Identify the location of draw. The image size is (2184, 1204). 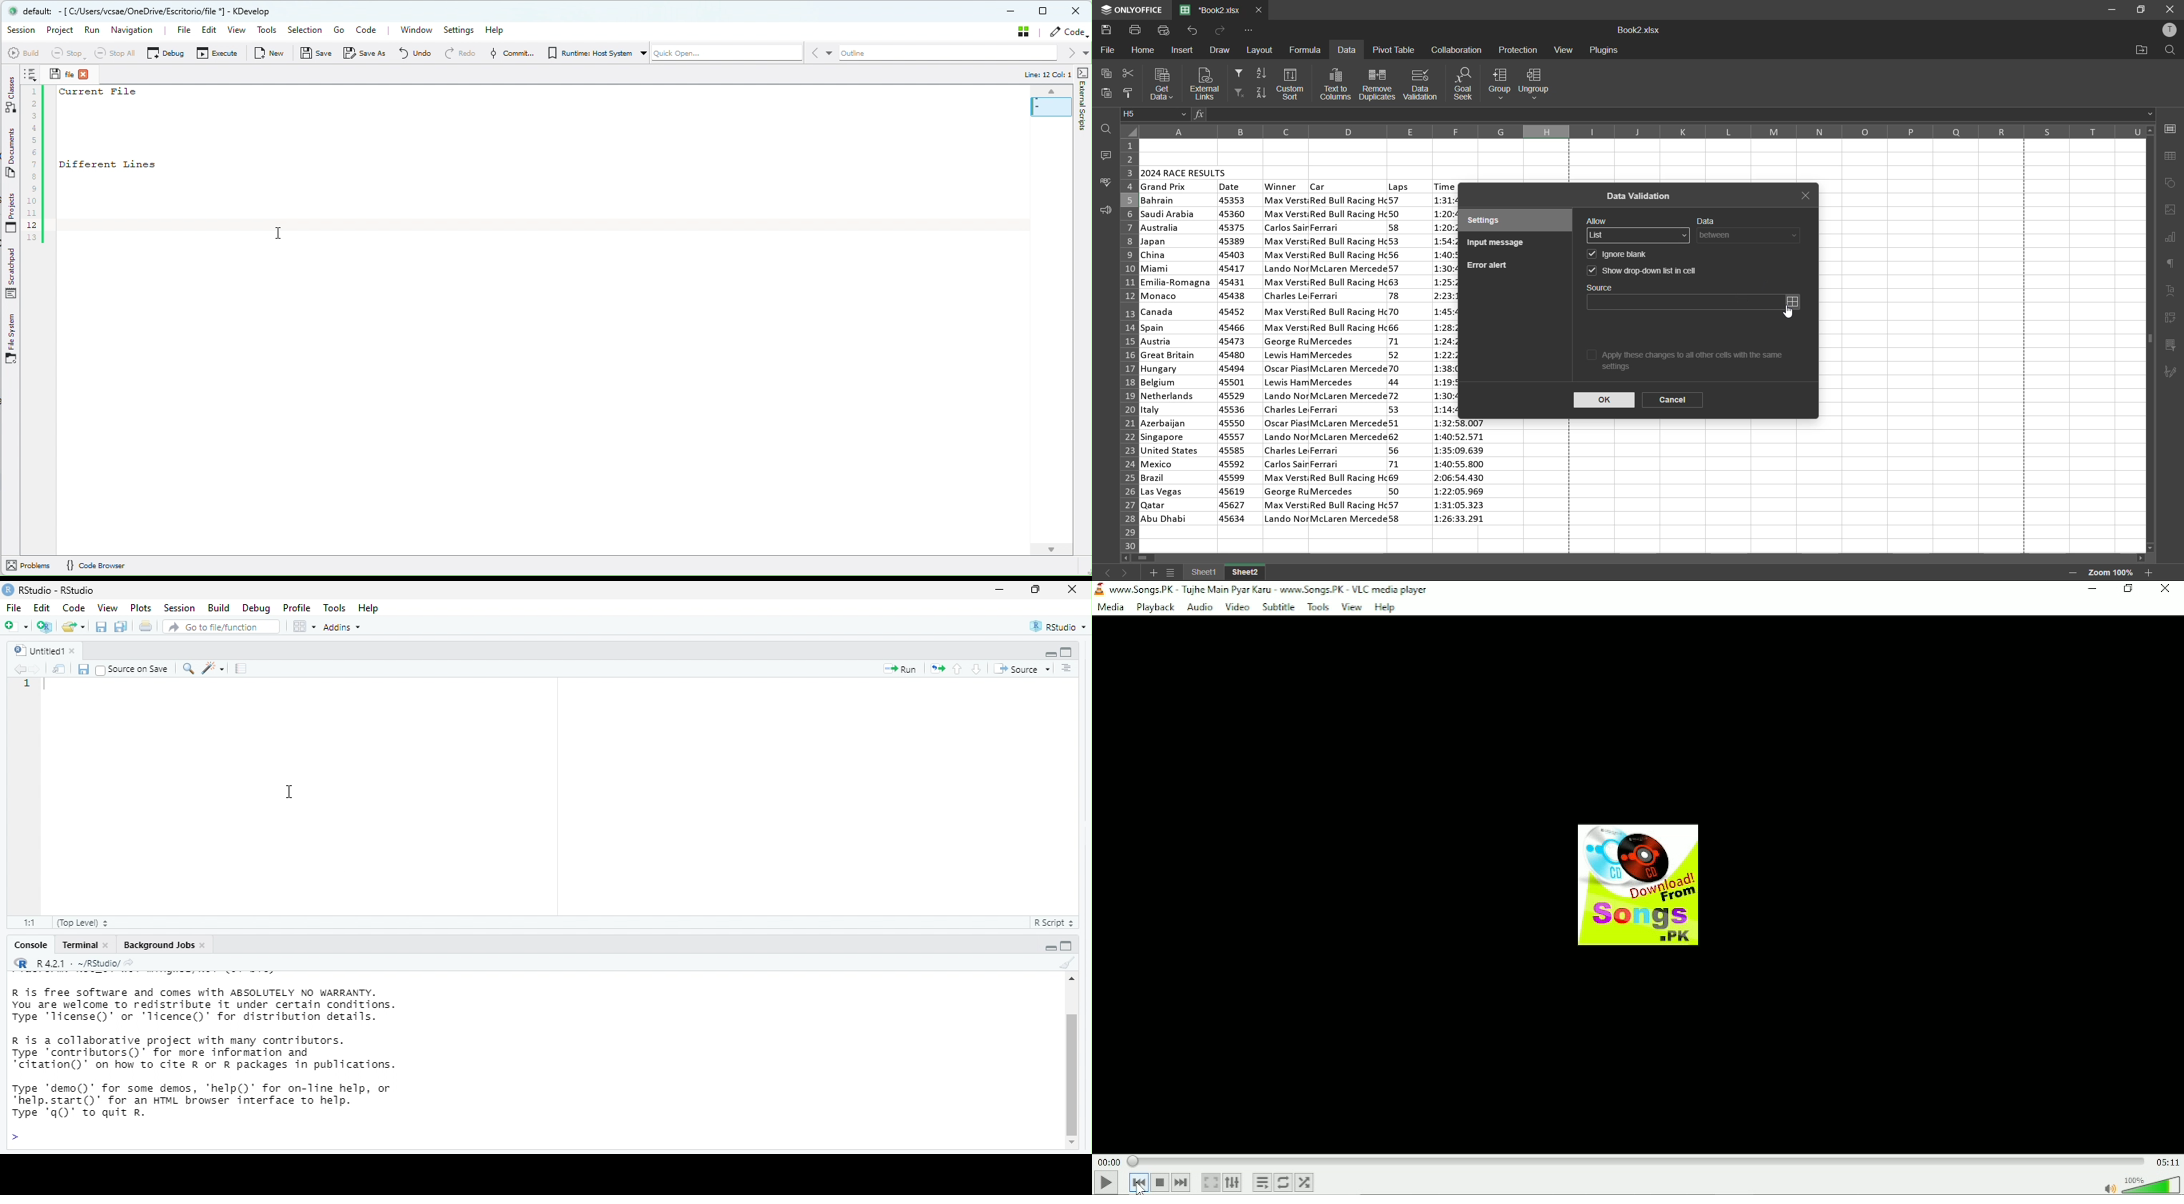
(1221, 48).